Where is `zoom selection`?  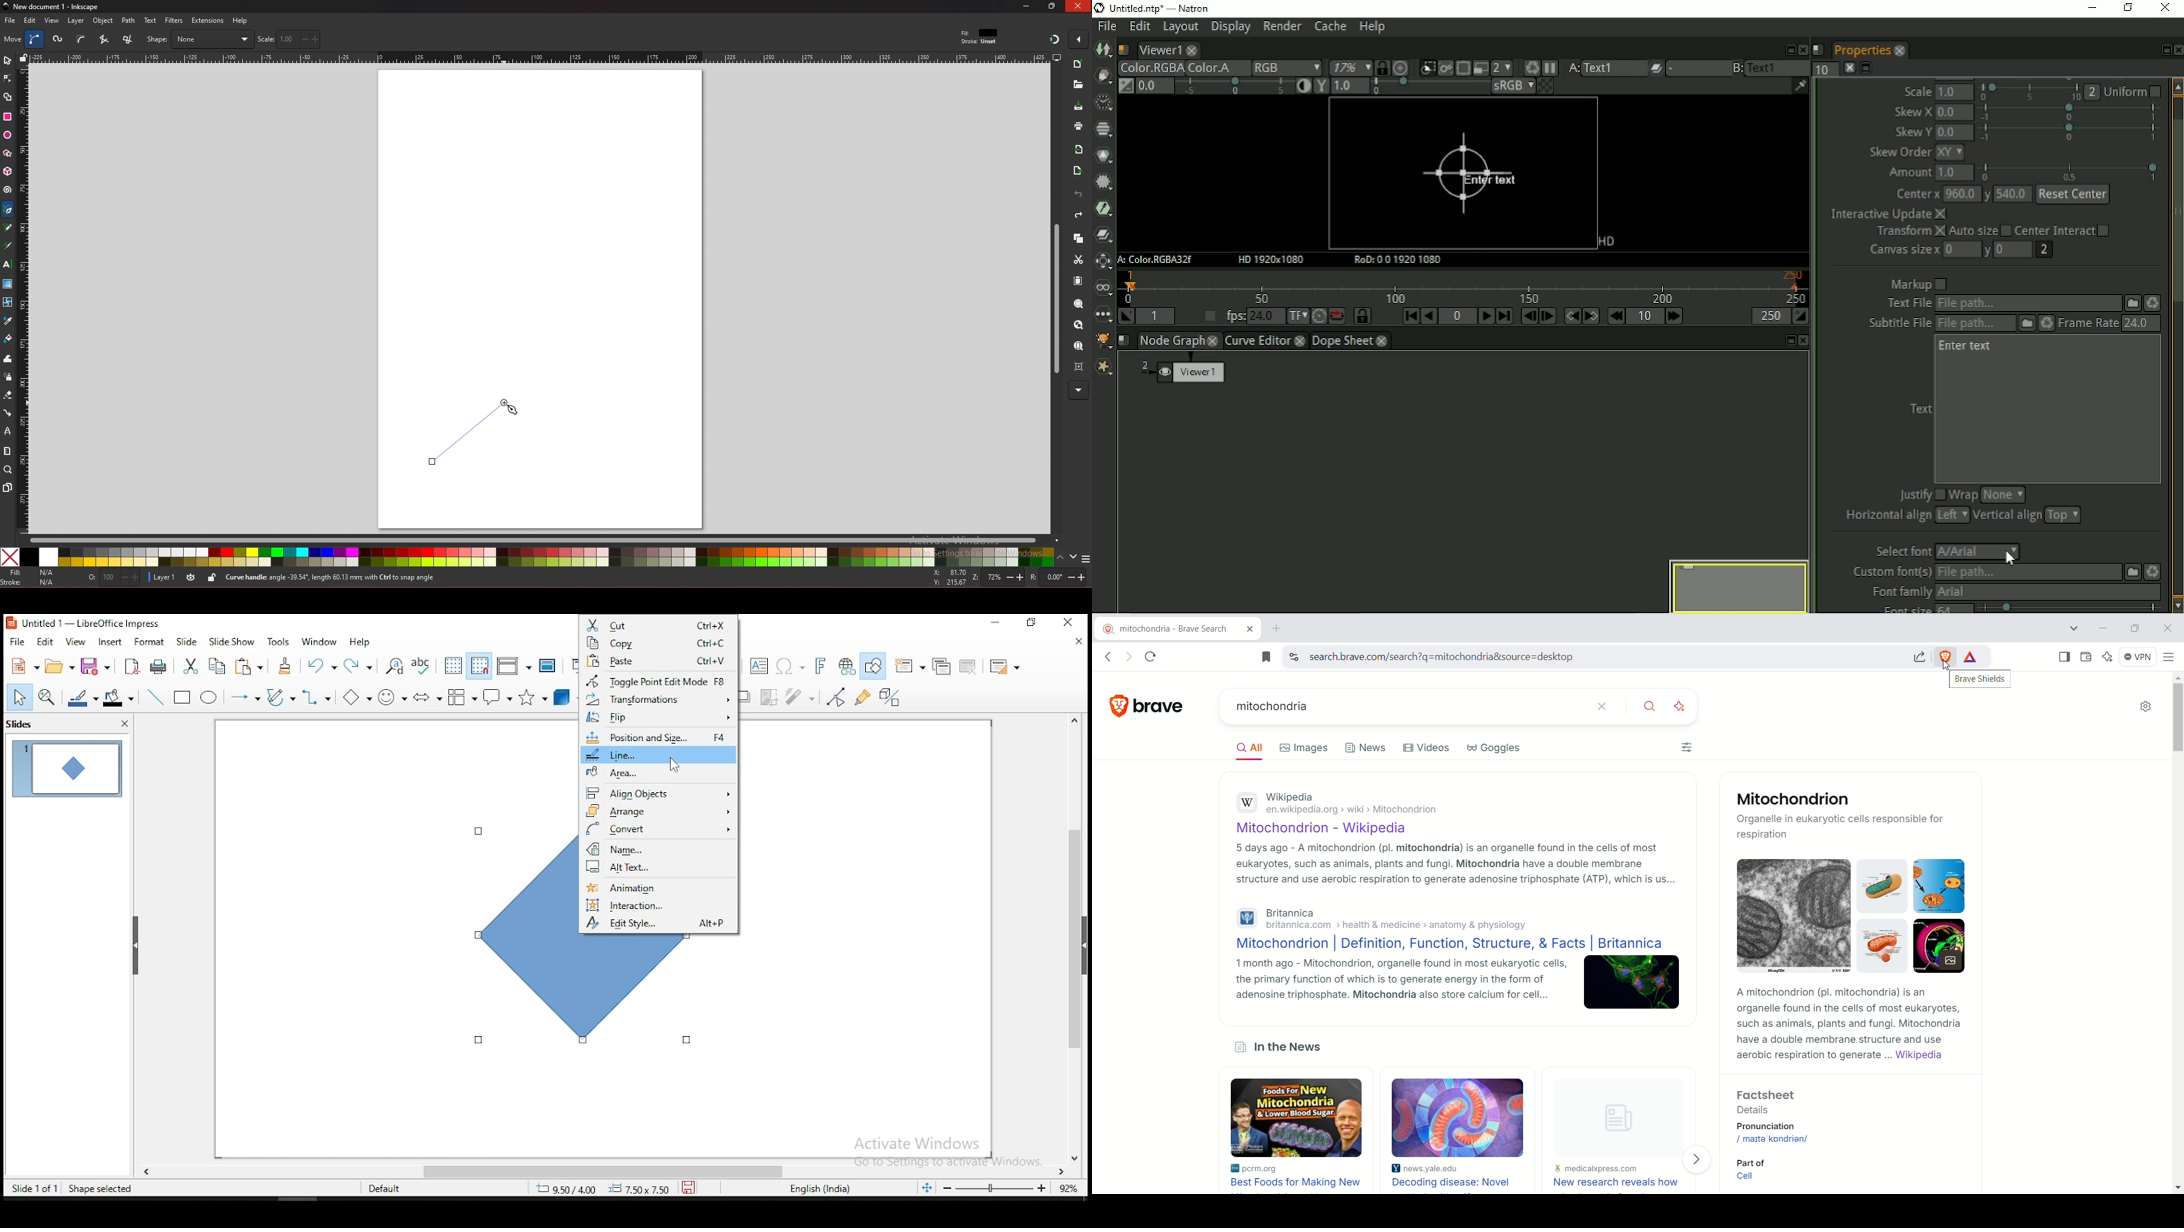
zoom selection is located at coordinates (1079, 305).